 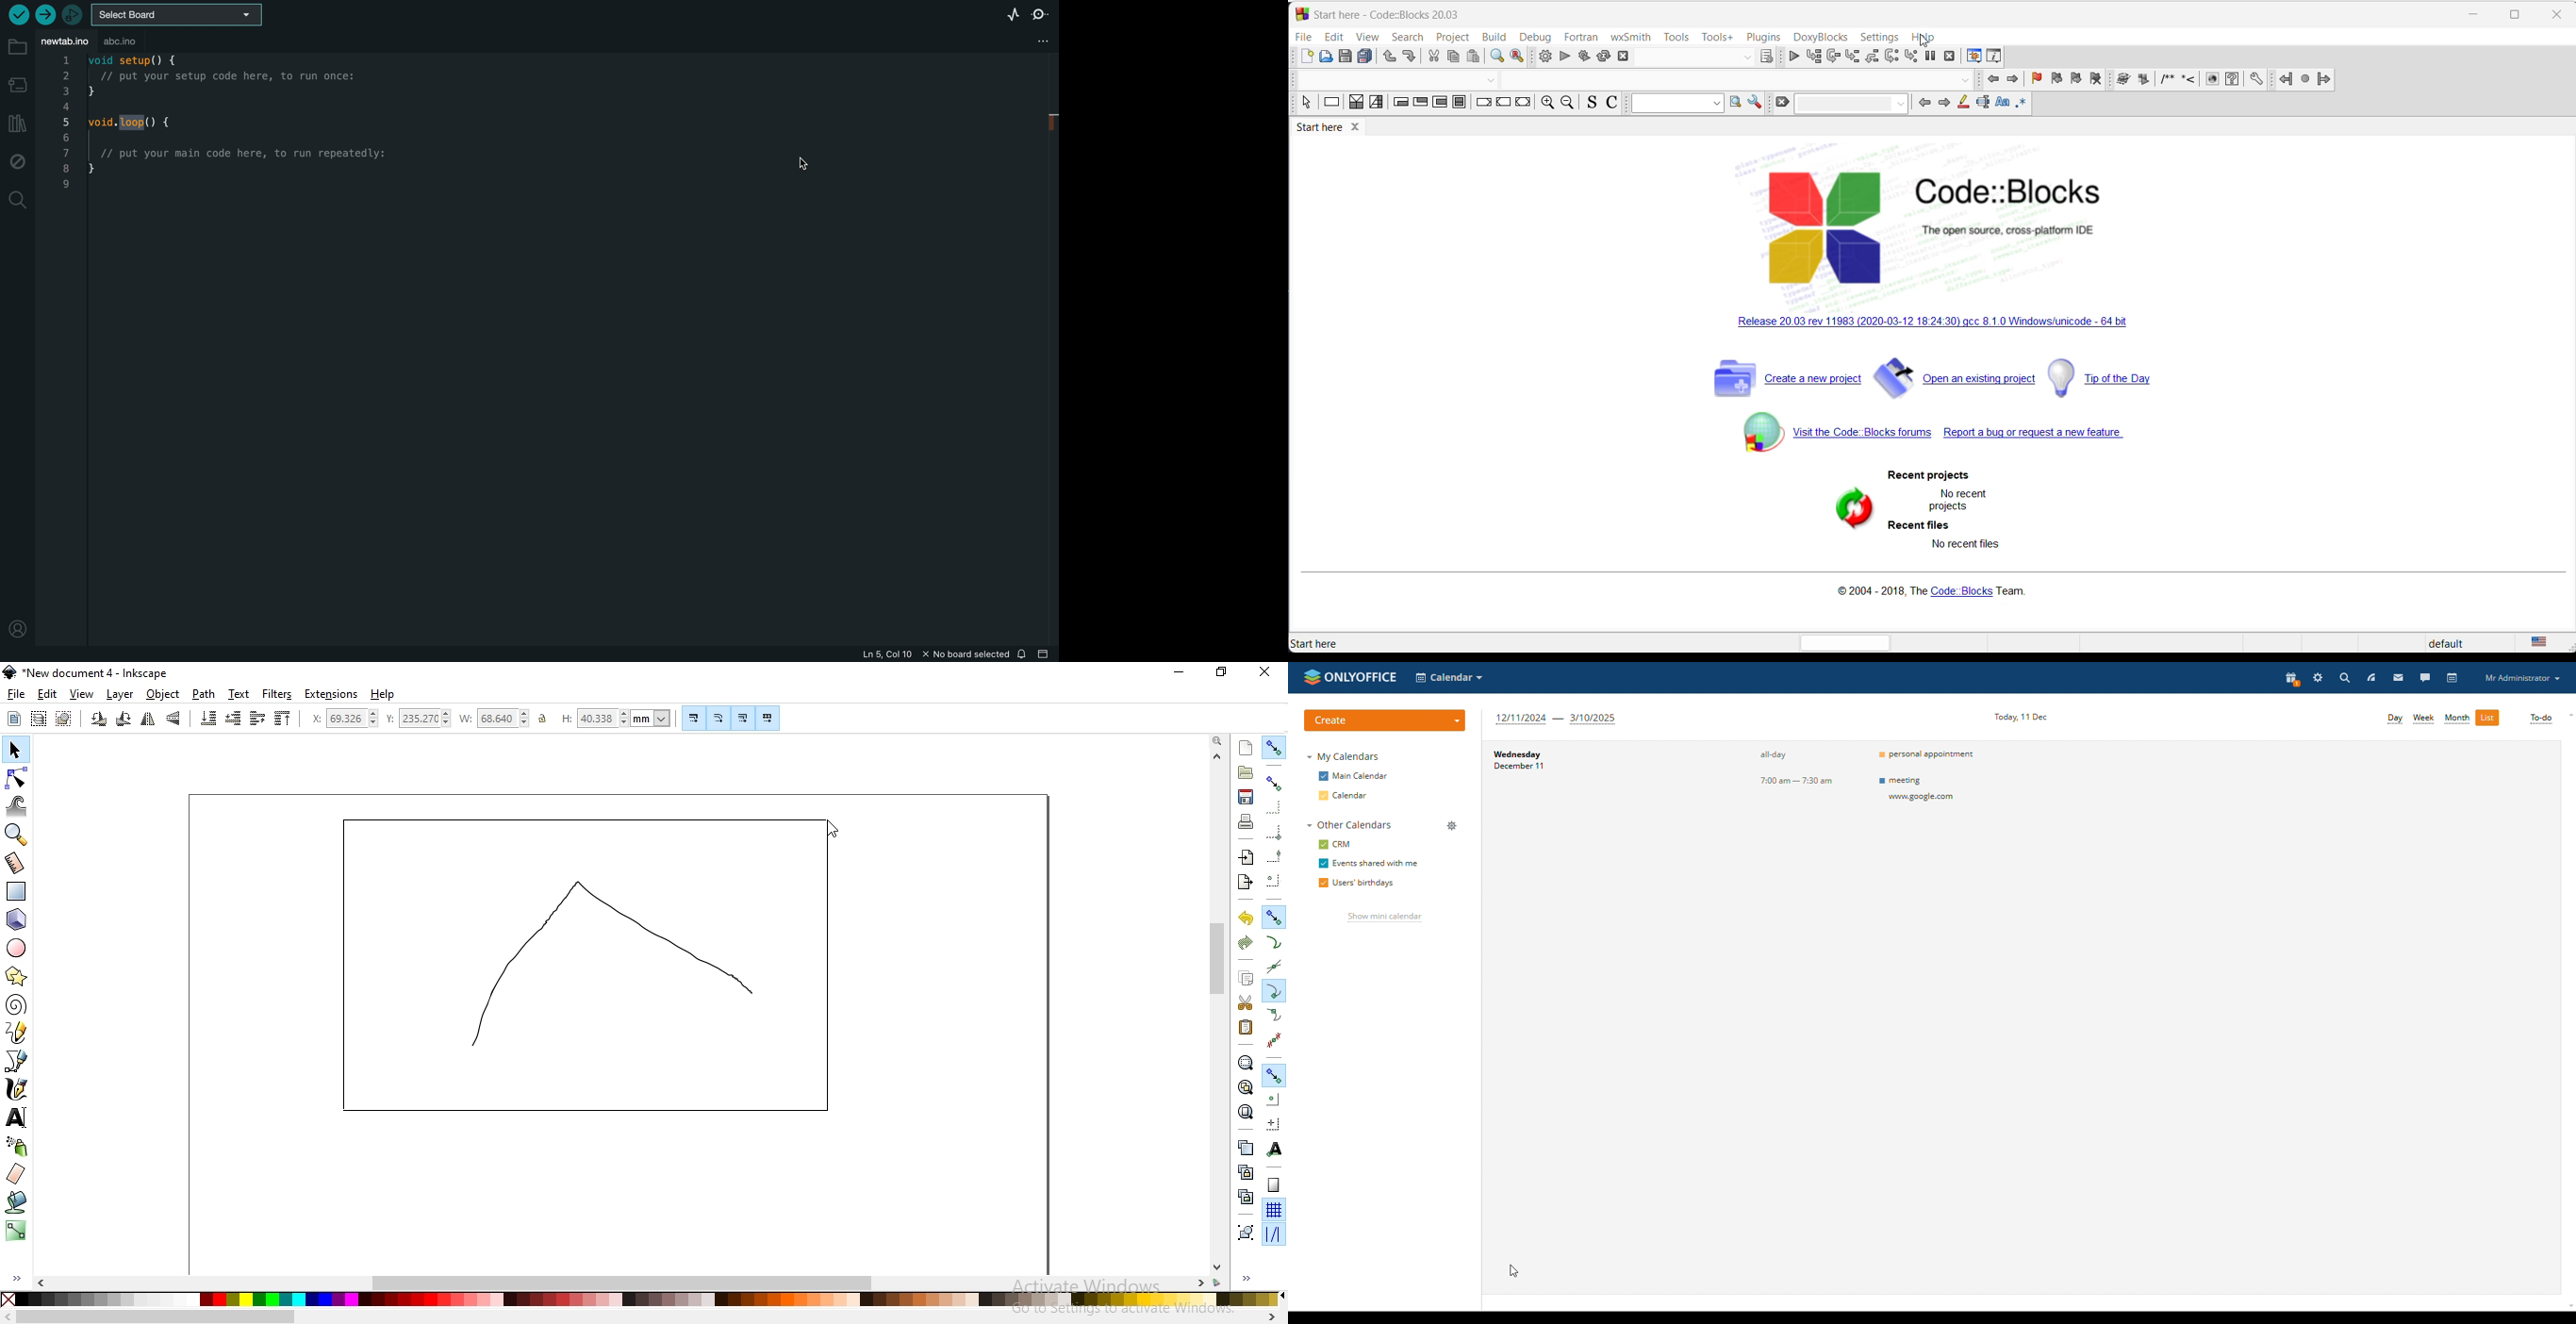 I want to click on redo, so click(x=1245, y=943).